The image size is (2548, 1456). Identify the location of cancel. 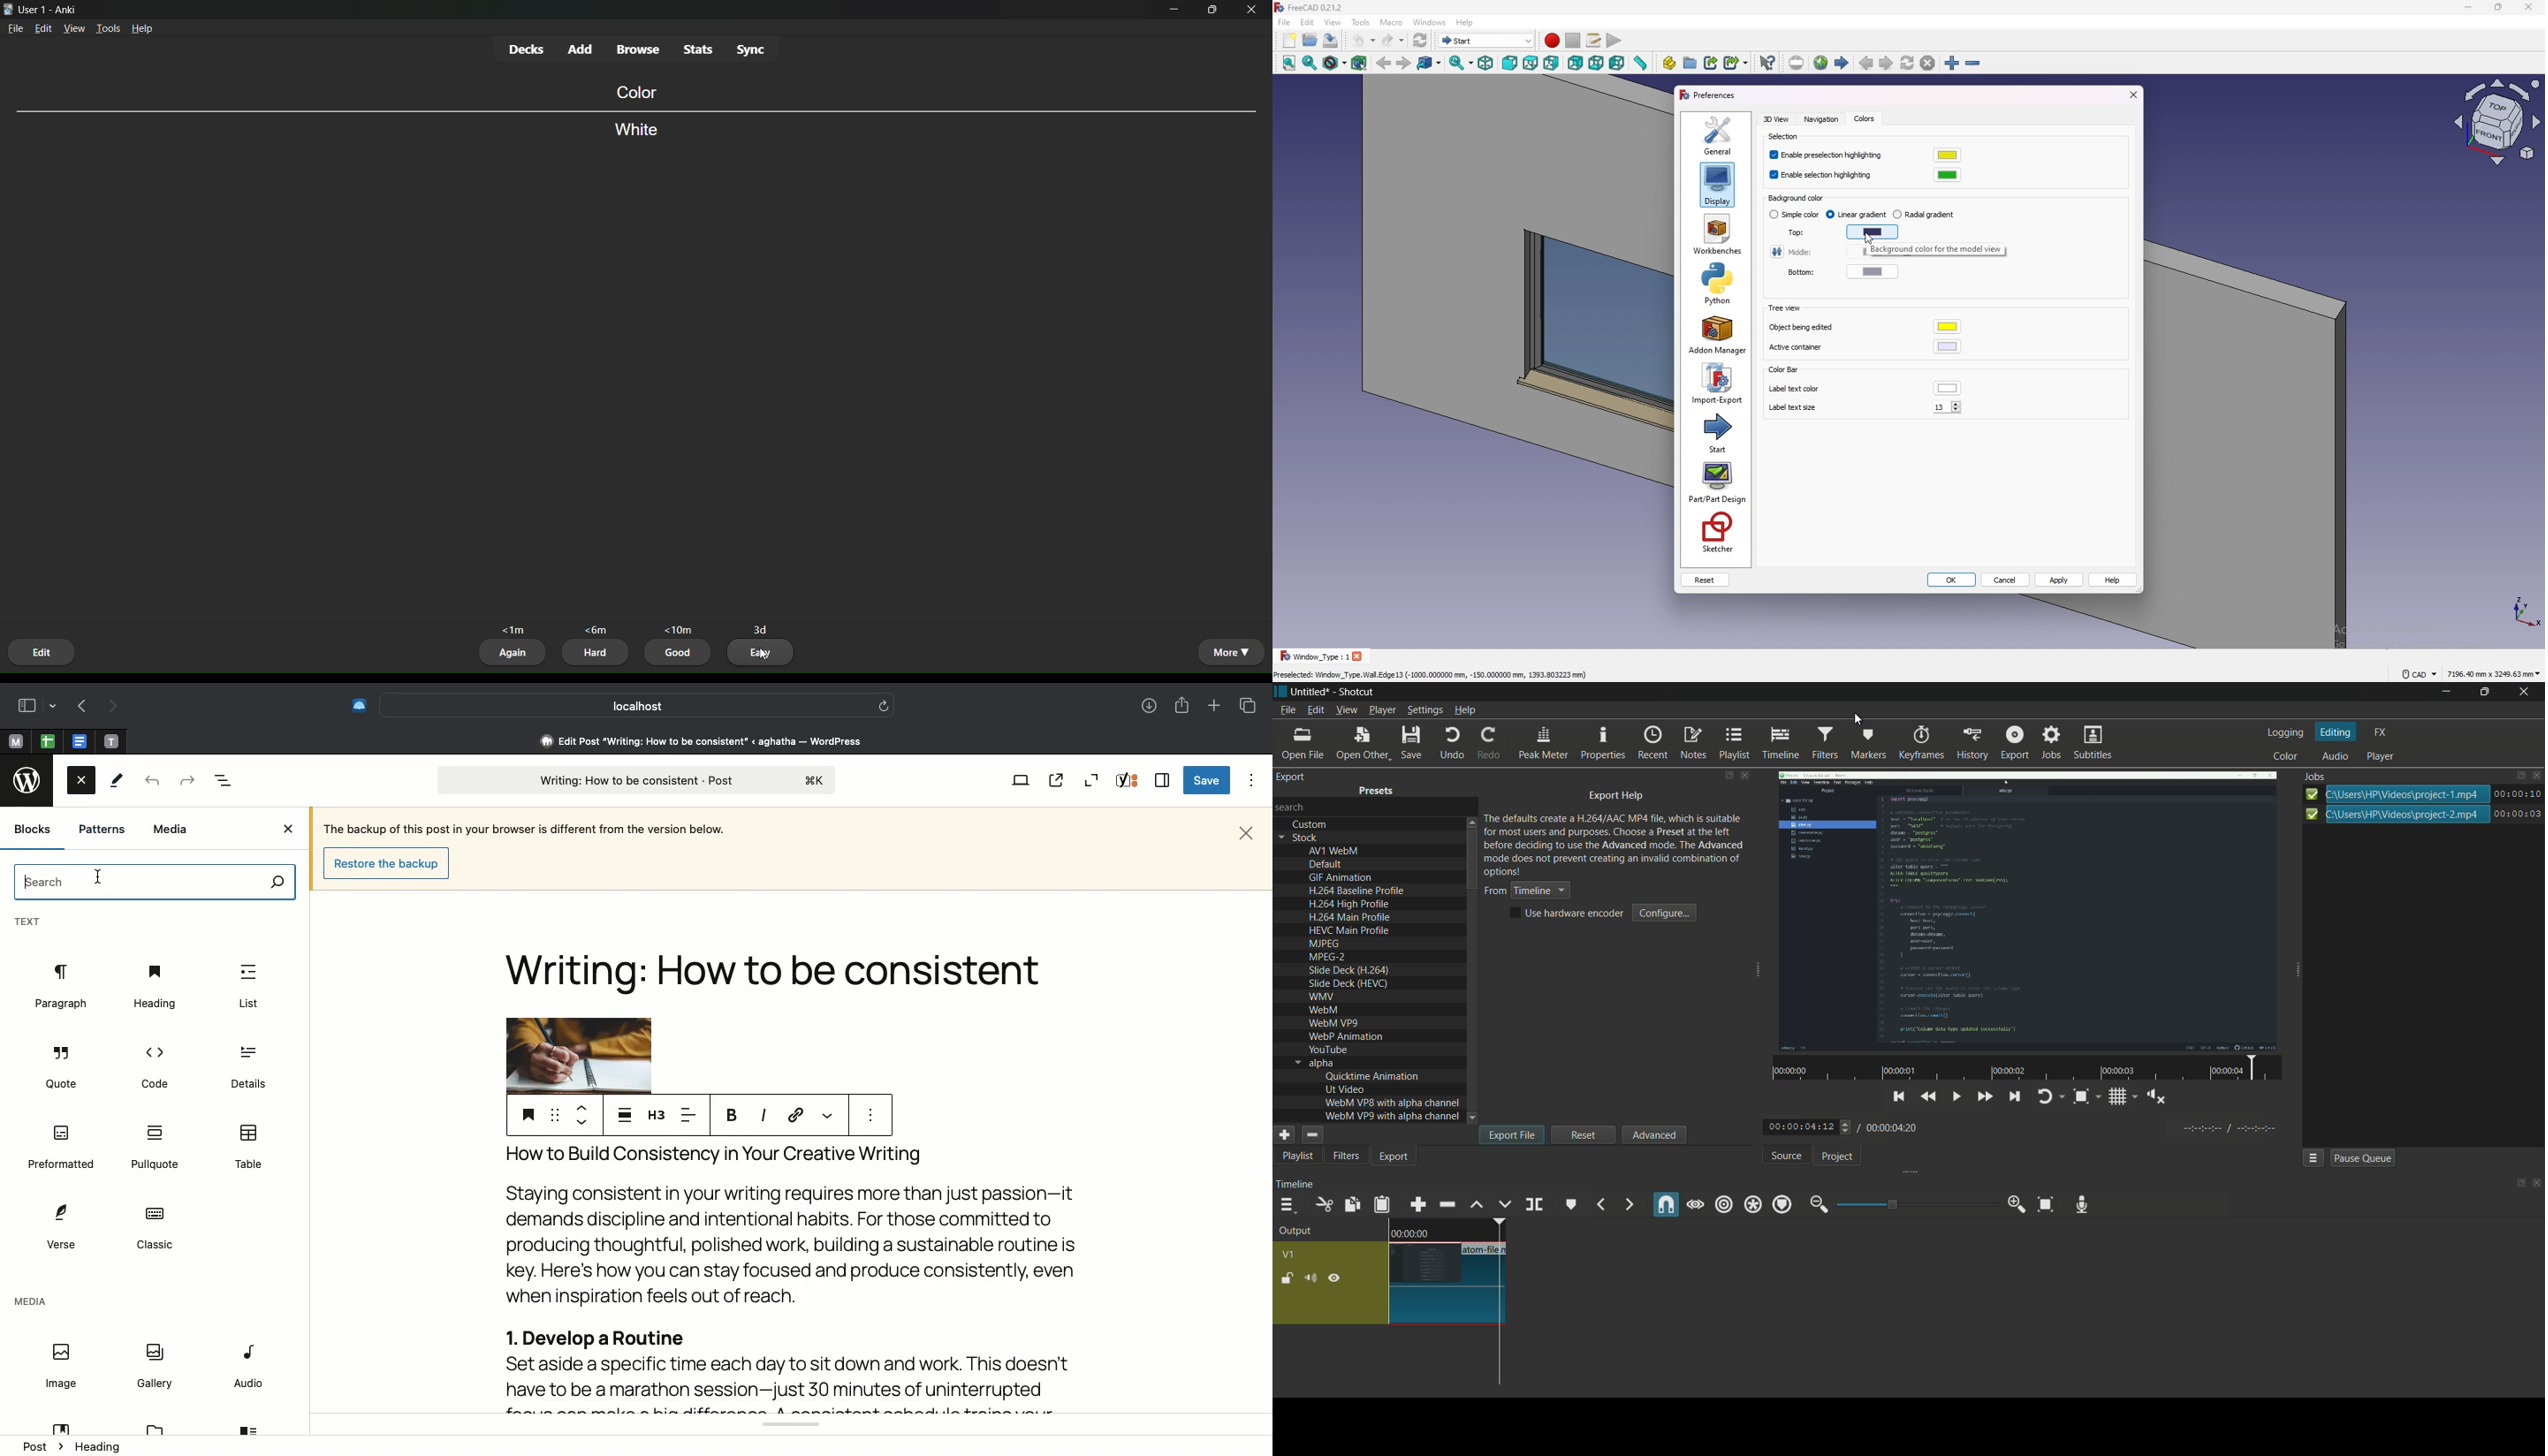
(2006, 581).